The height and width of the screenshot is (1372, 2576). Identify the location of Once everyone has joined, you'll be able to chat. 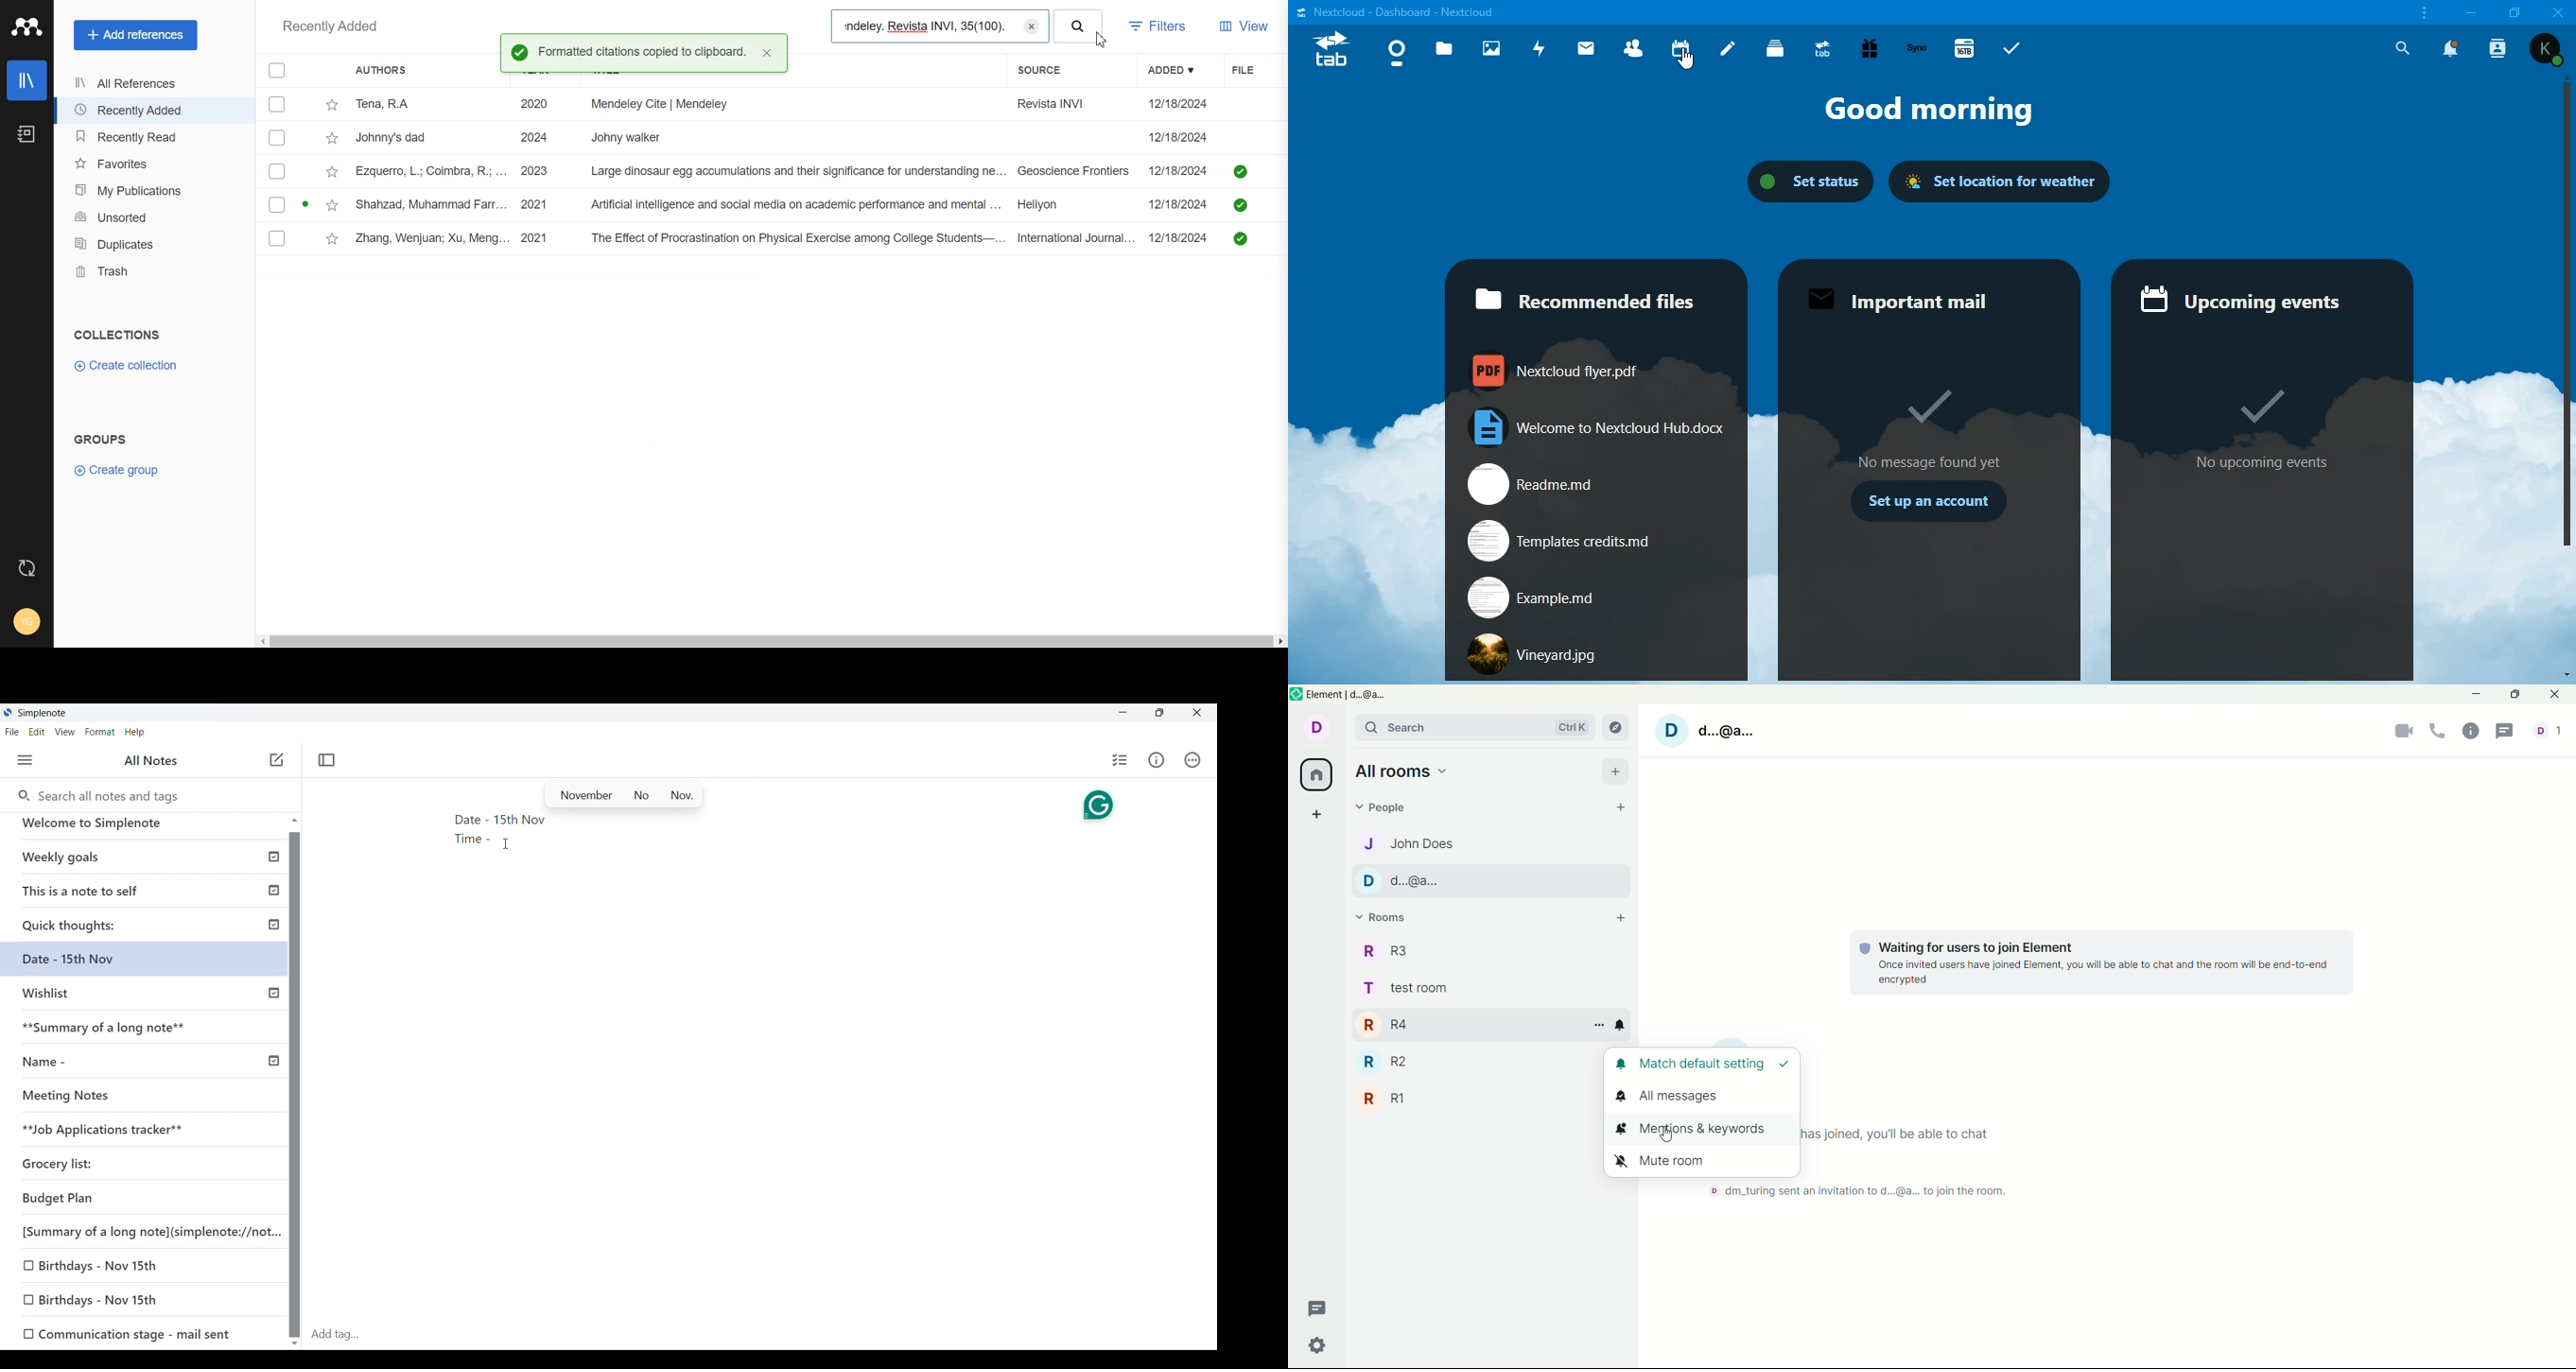
(1896, 1135).